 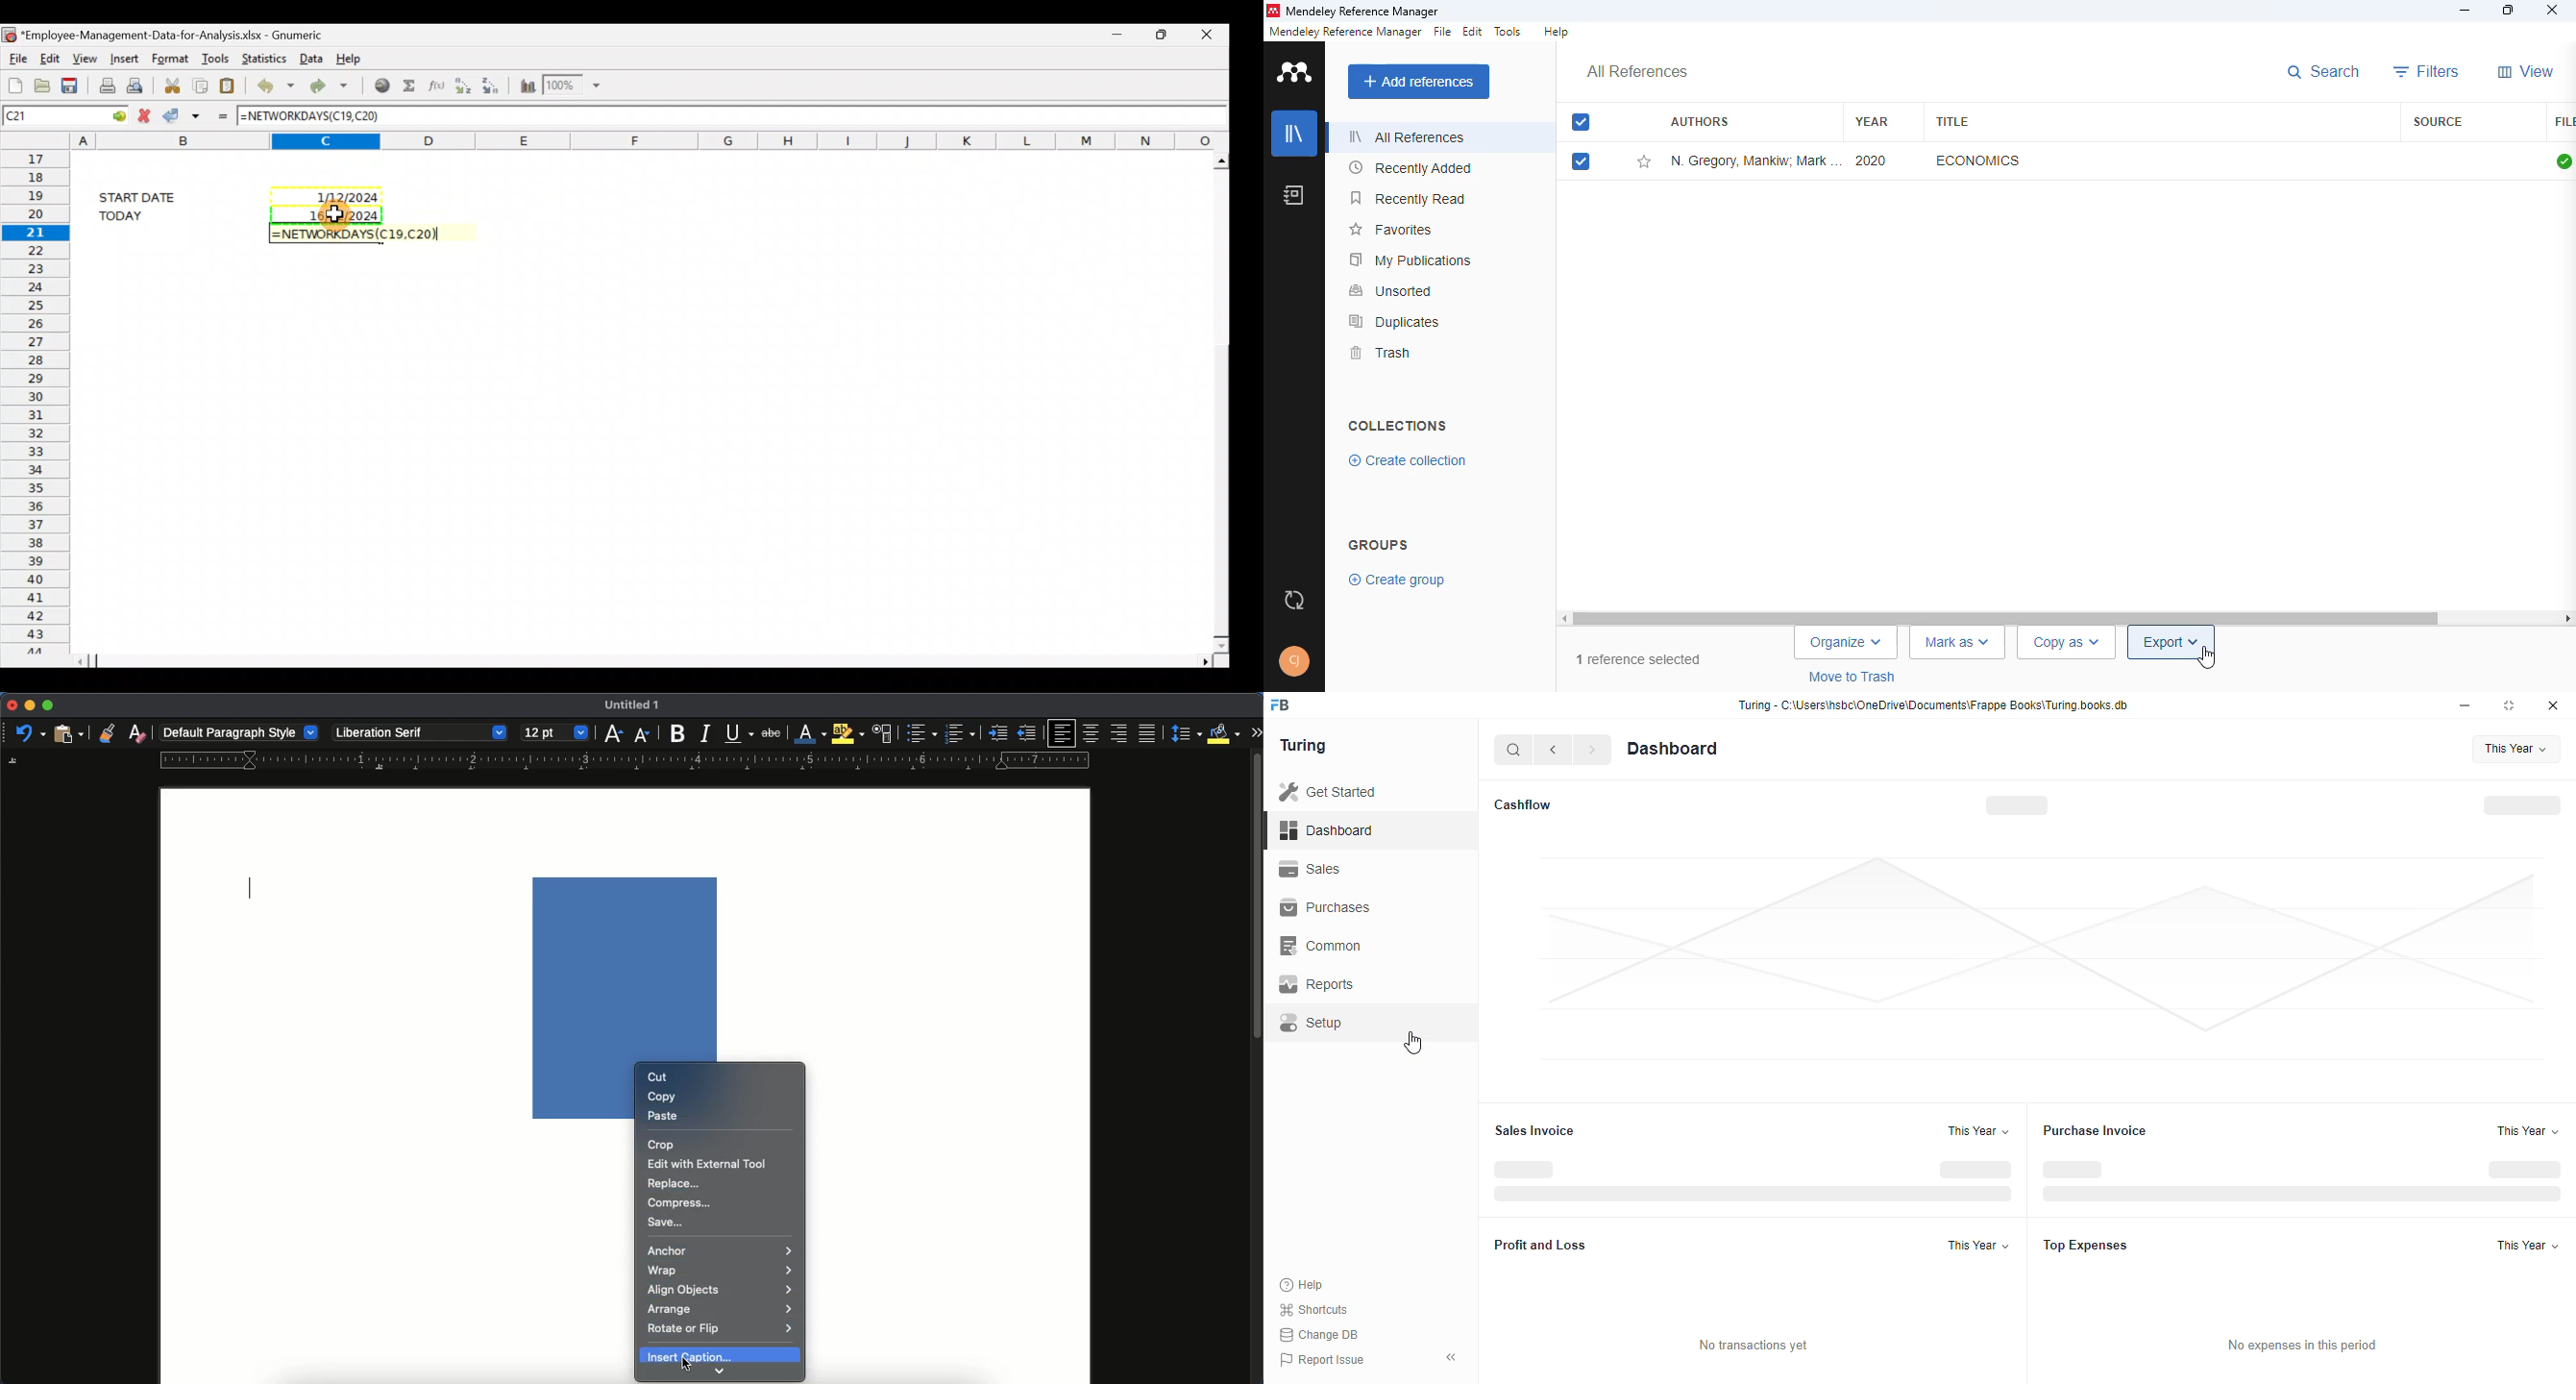 What do you see at coordinates (644, 736) in the screenshot?
I see `decrease font` at bounding box center [644, 736].